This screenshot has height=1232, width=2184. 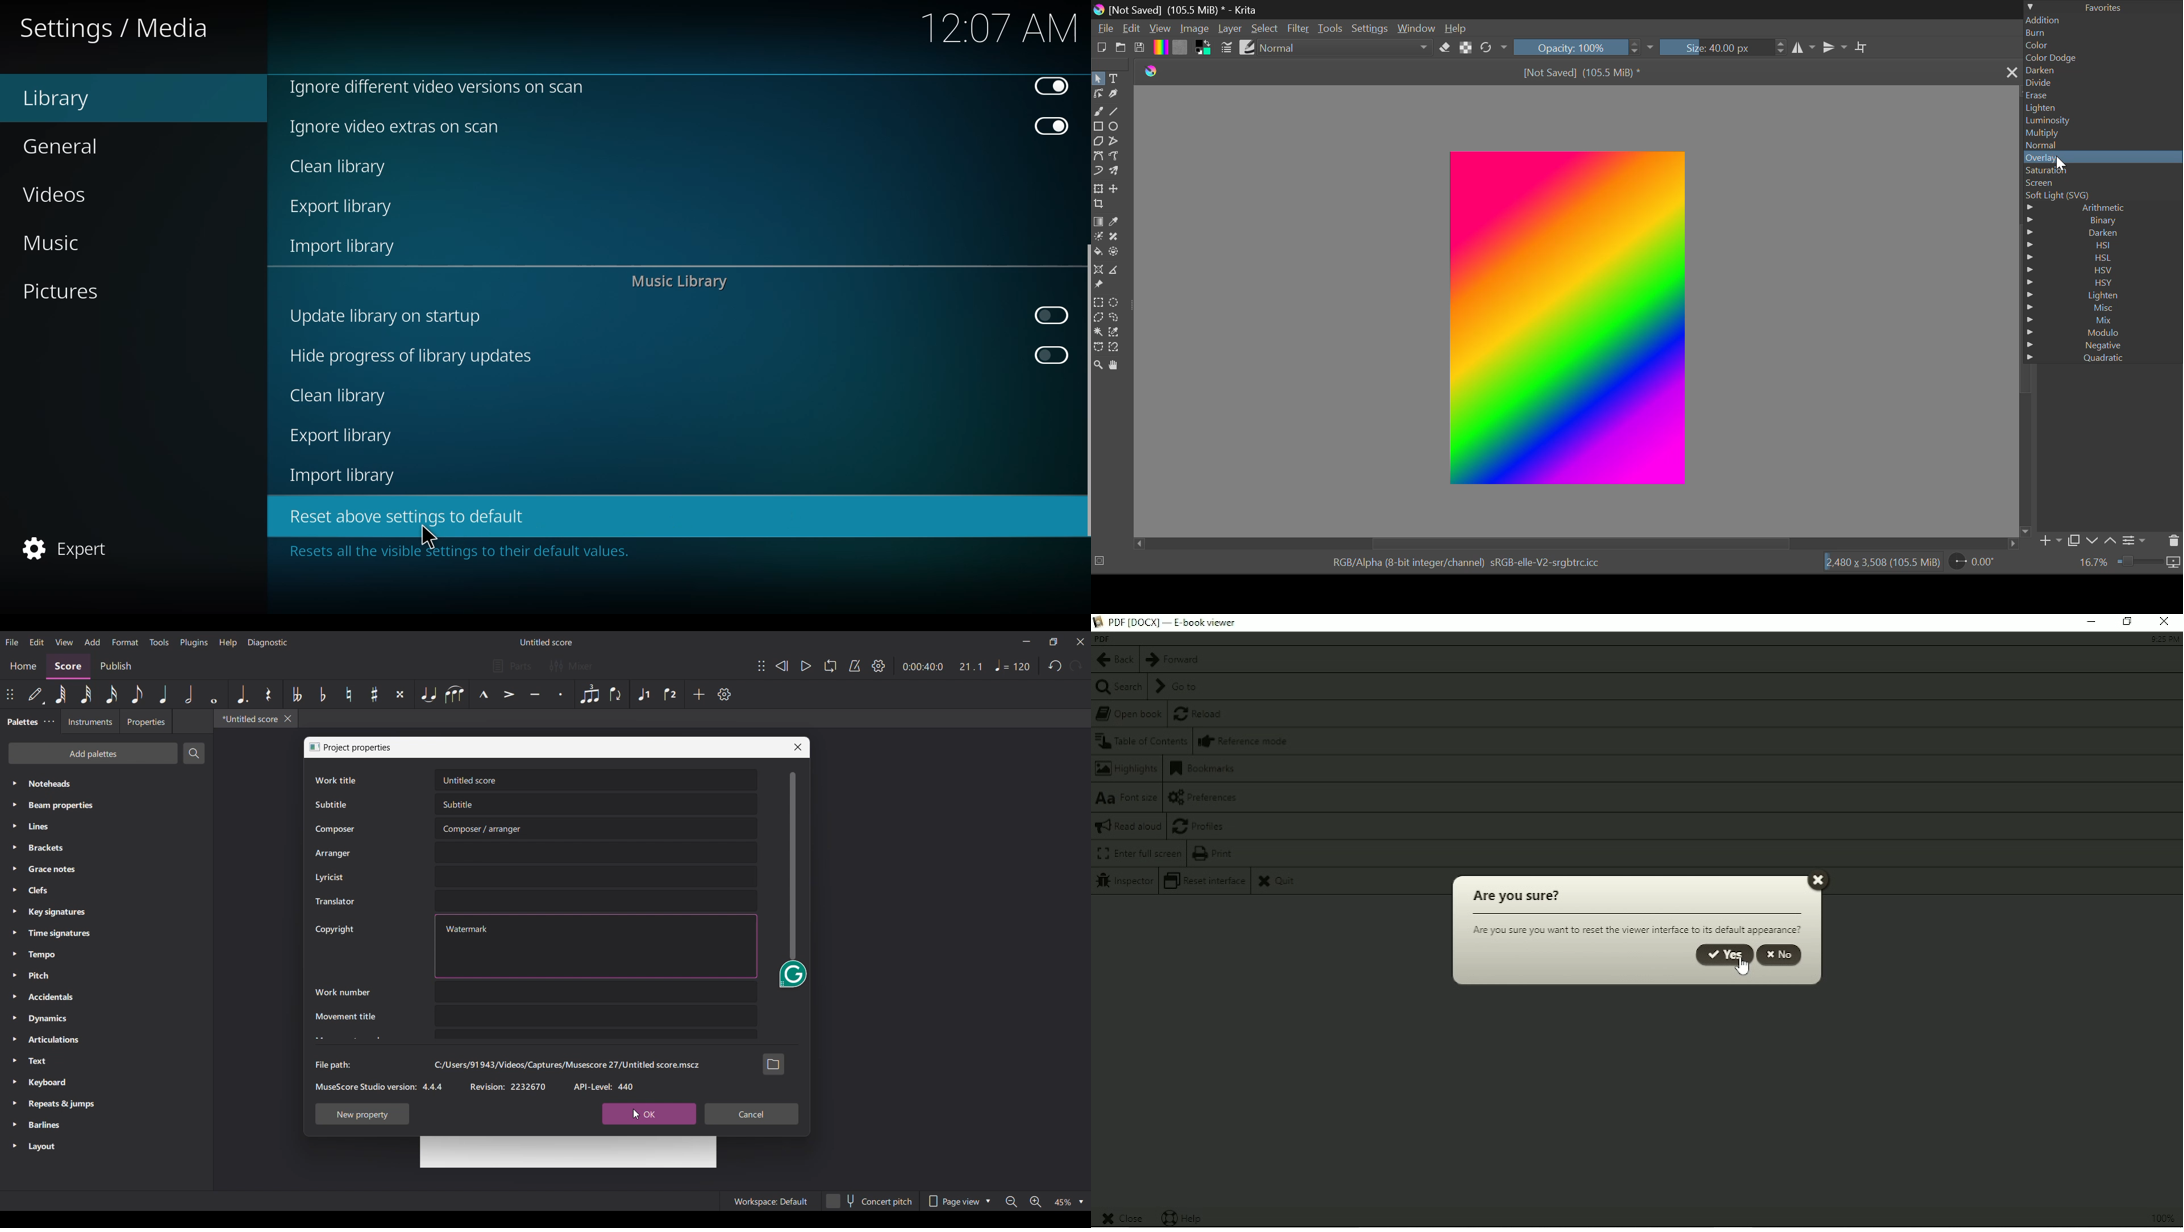 I want to click on time, so click(x=1001, y=27).